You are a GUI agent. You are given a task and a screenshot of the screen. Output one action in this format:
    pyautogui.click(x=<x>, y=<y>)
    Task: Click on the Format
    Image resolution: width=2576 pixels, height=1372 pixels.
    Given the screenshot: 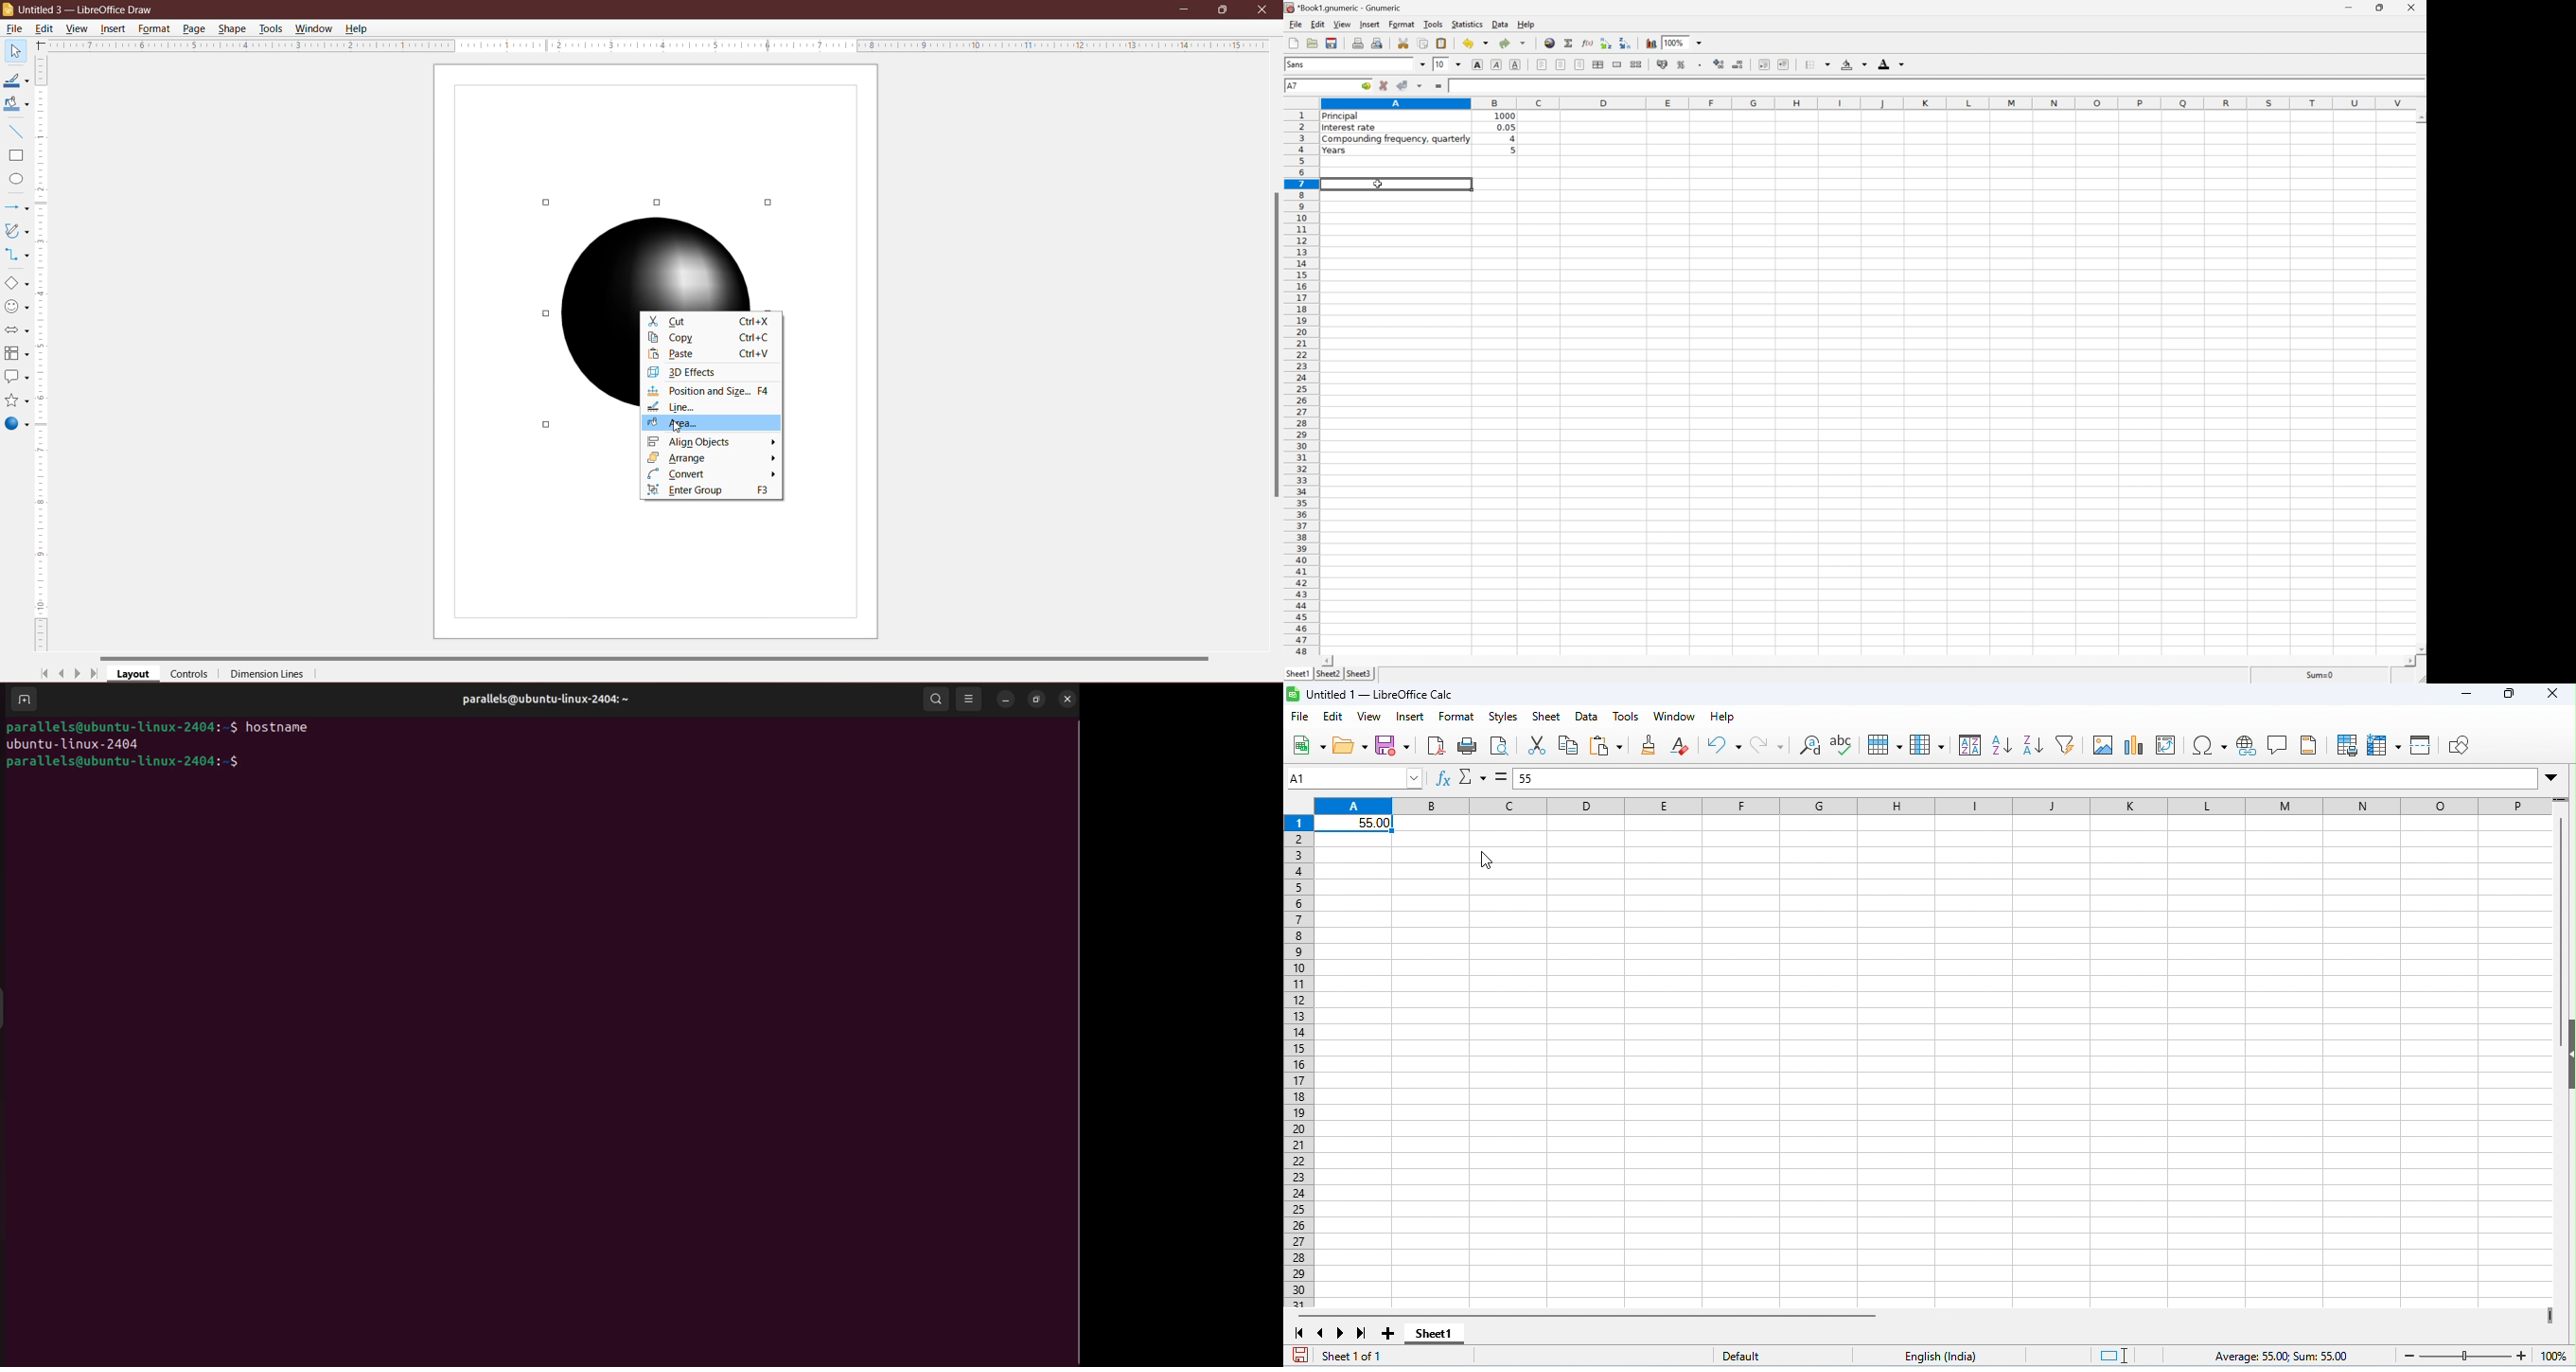 What is the action you would take?
    pyautogui.click(x=154, y=29)
    